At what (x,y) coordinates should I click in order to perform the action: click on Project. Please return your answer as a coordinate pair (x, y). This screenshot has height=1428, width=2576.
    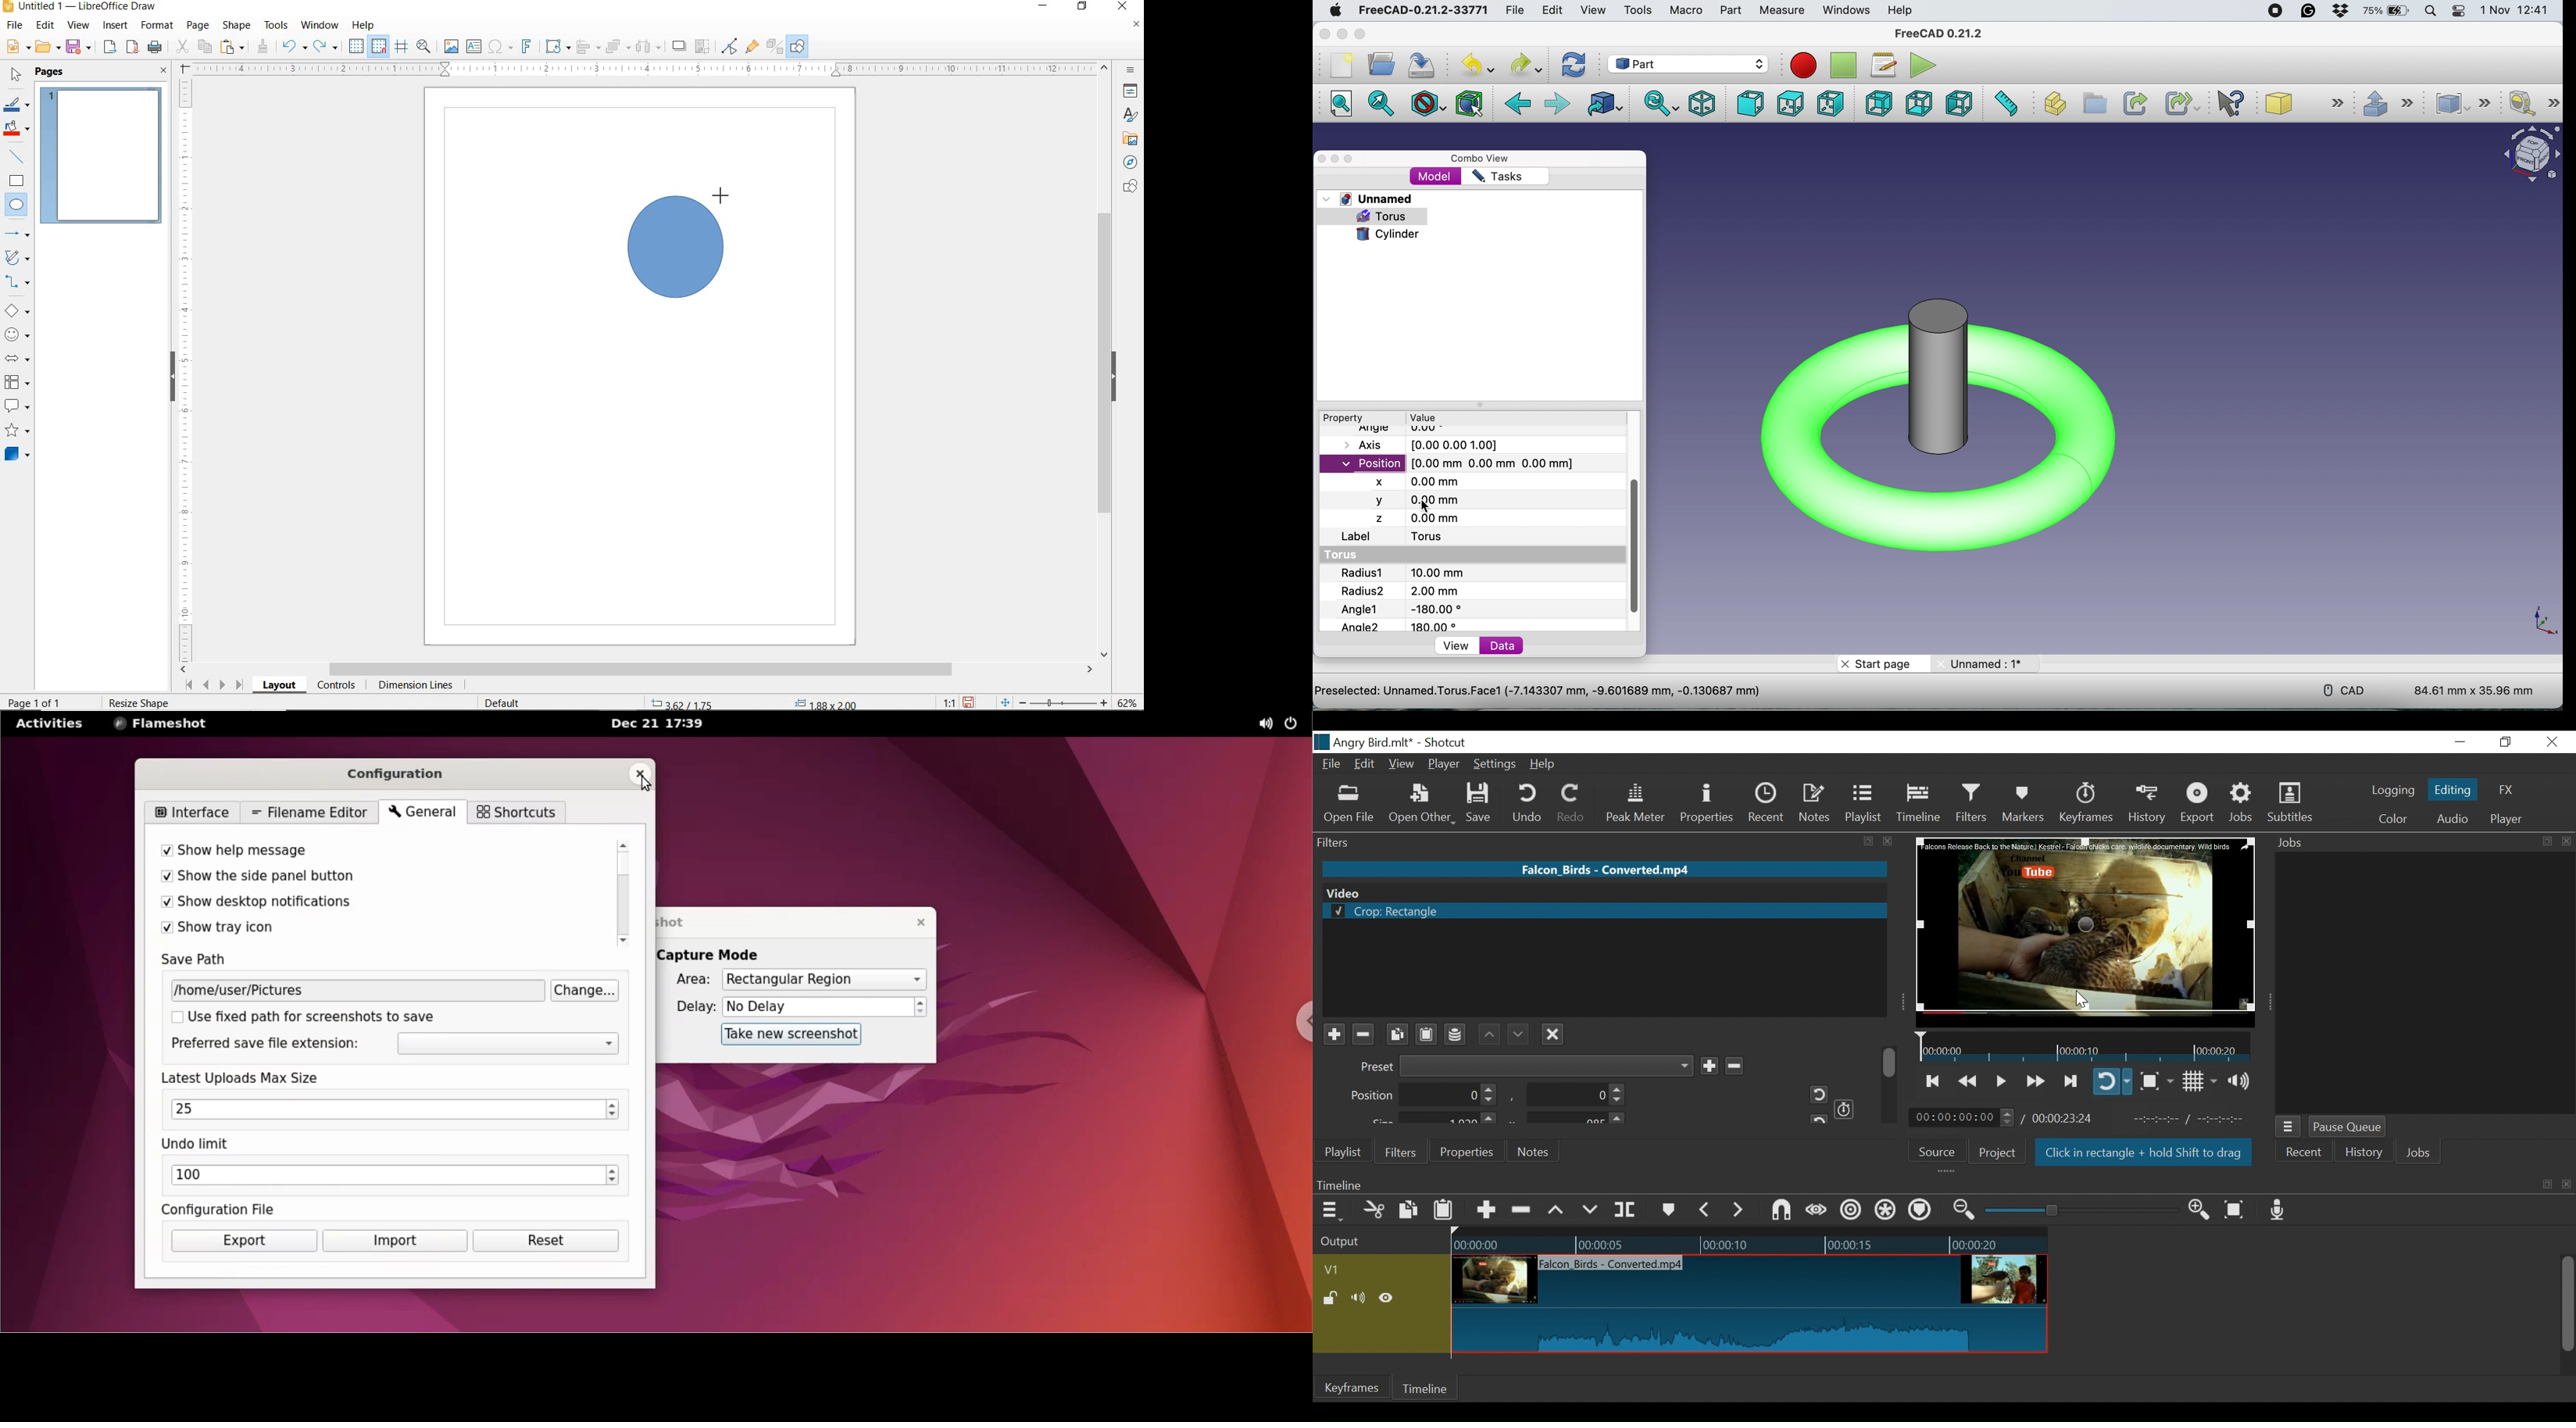
    Looking at the image, I should click on (1998, 1152).